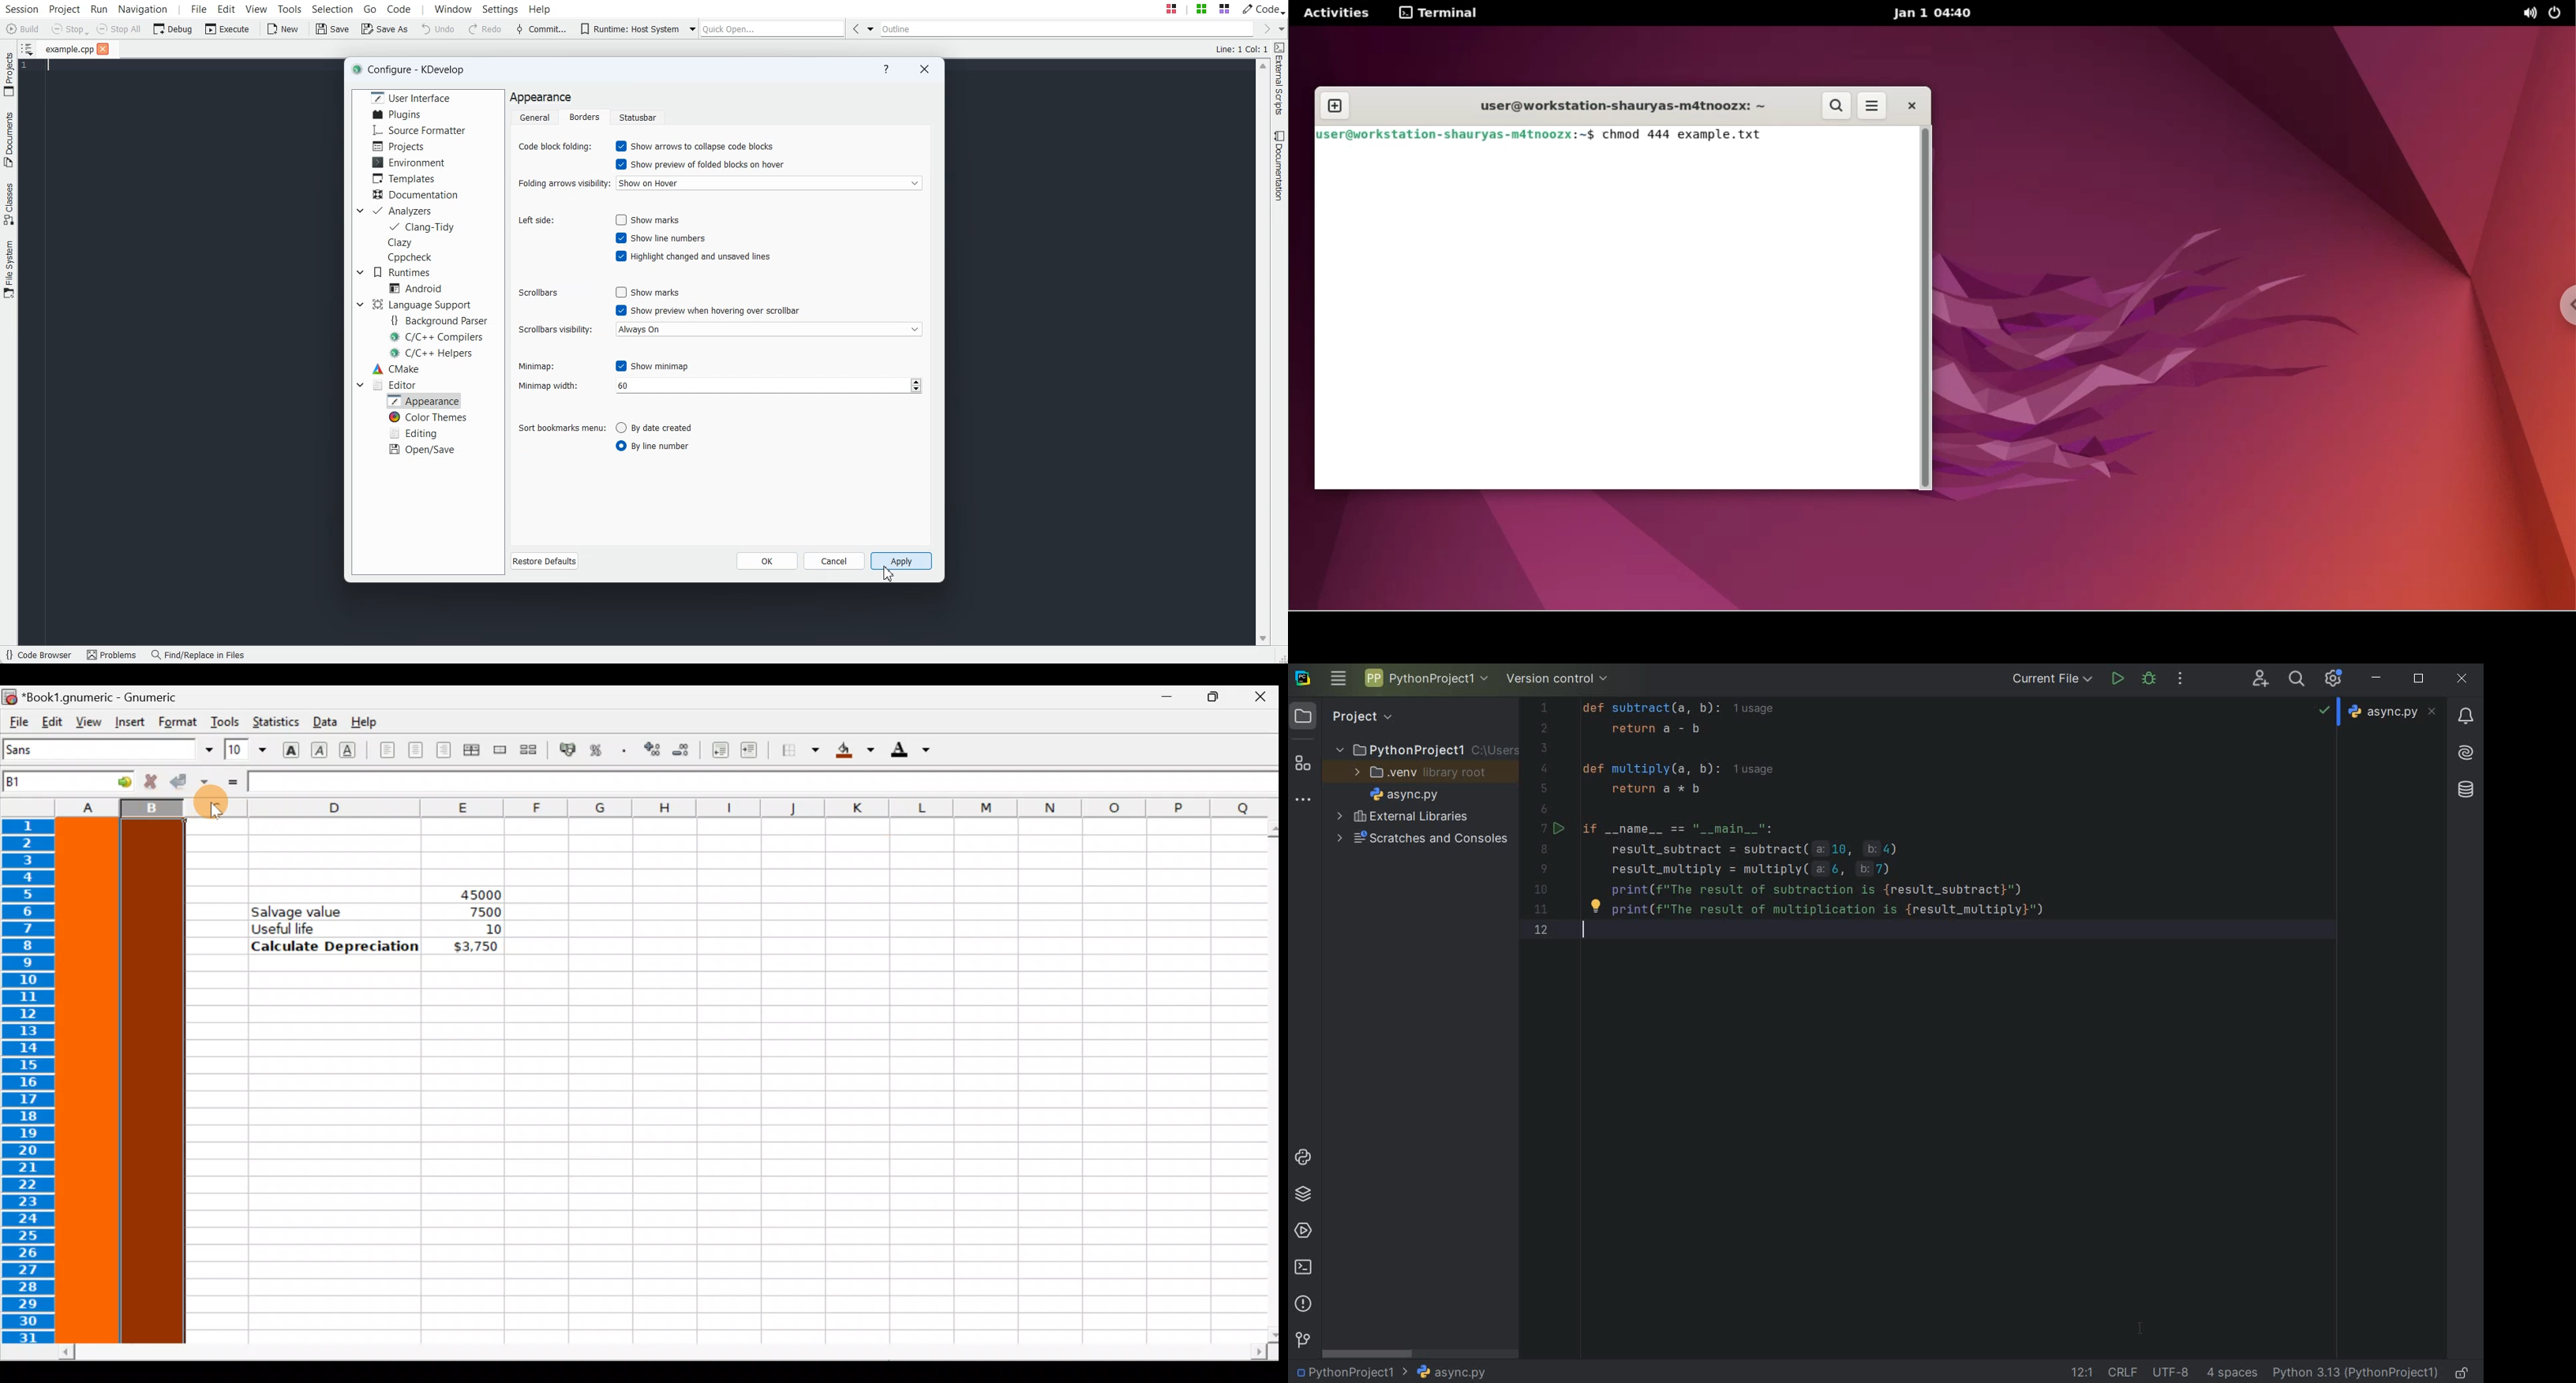 The height and width of the screenshot is (1400, 2576). I want to click on Close, so click(1260, 699).